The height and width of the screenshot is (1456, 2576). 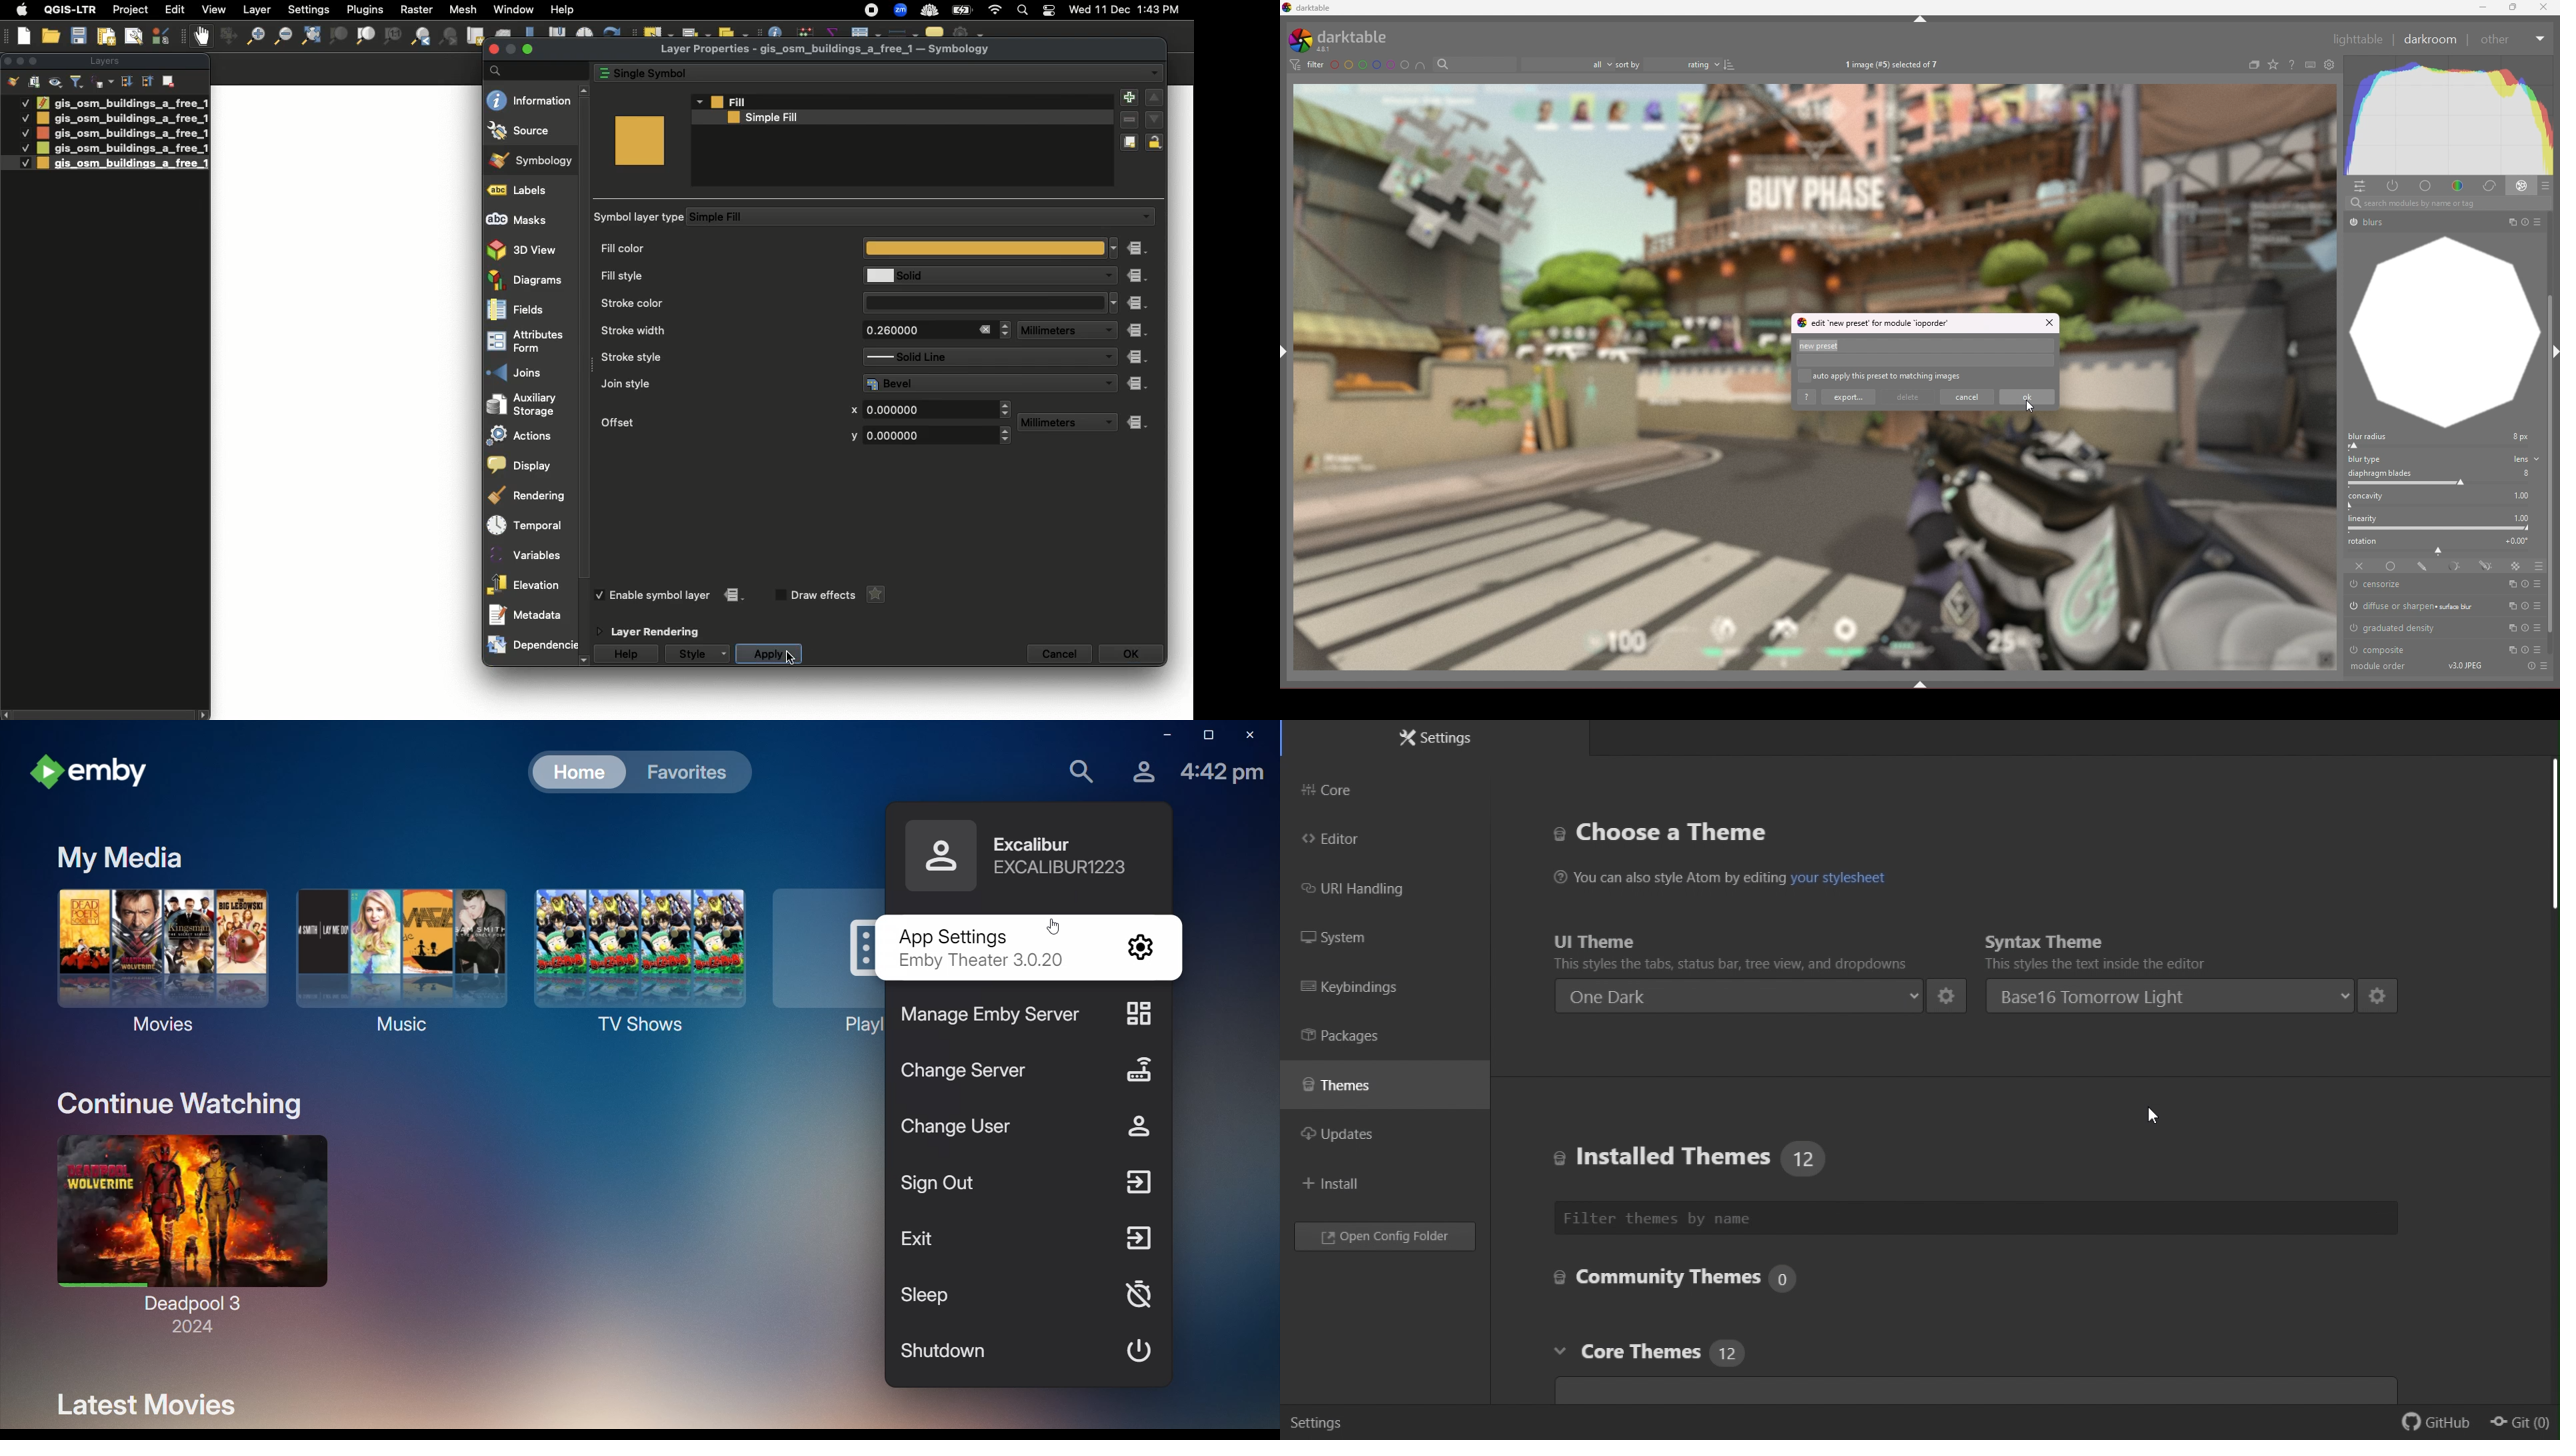 I want to click on Raster, so click(x=415, y=10).